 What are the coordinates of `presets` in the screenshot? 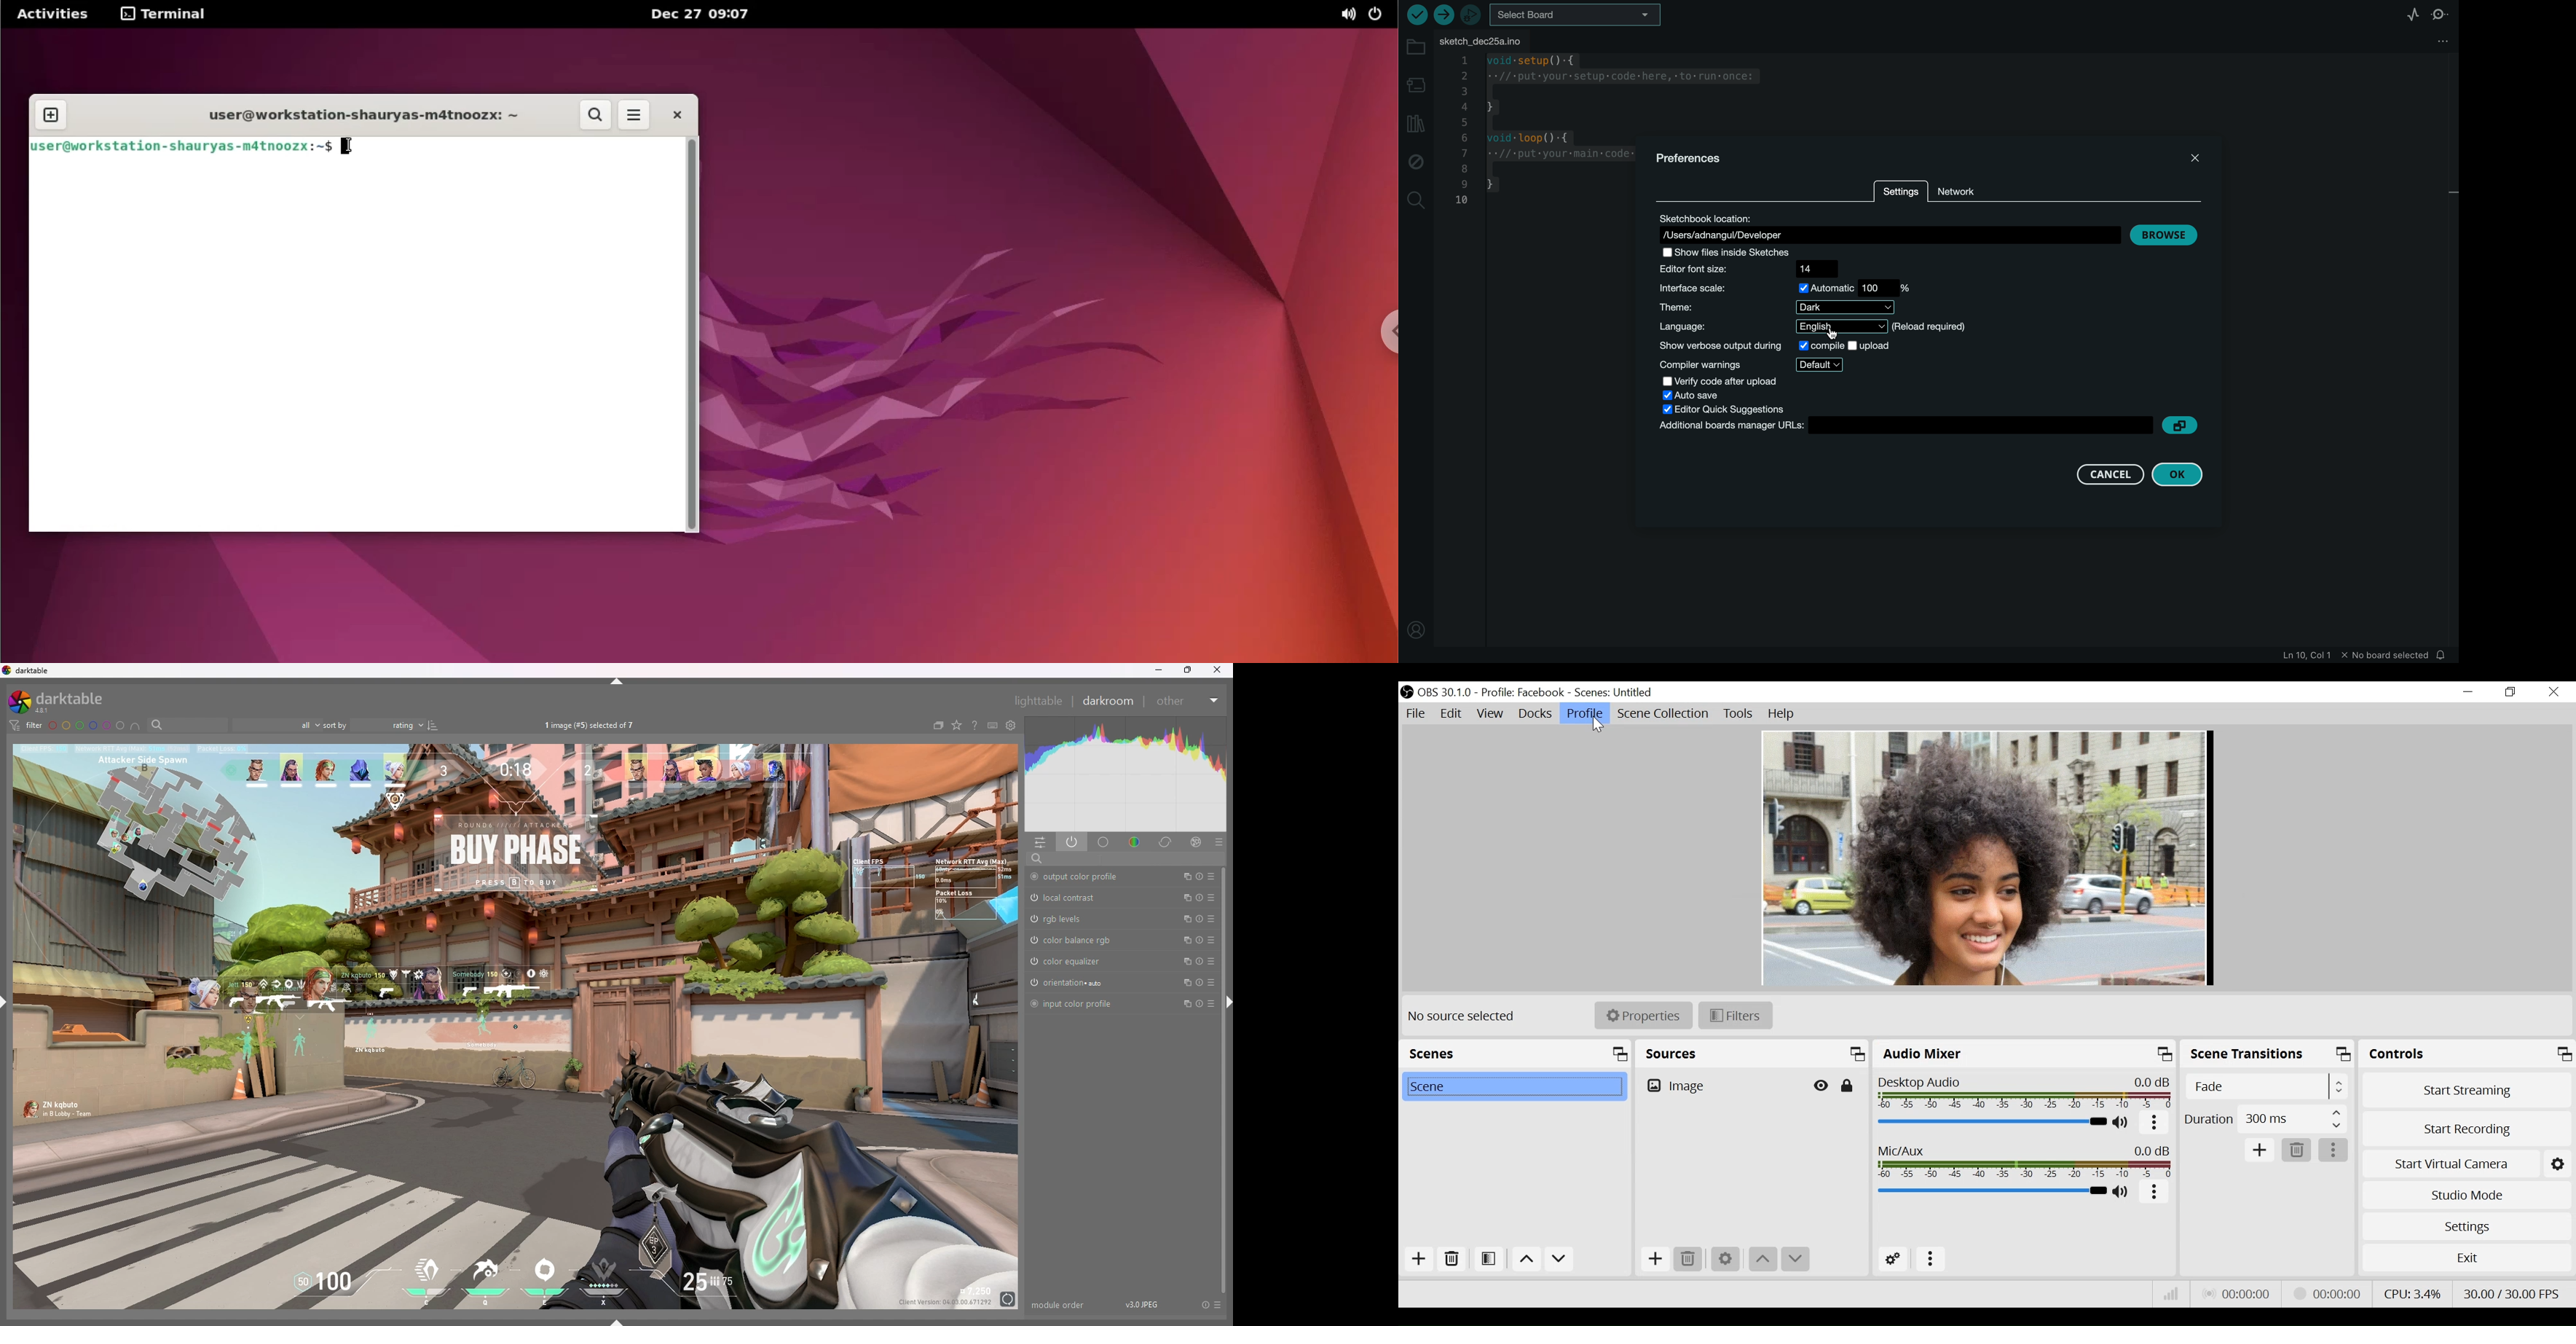 It's located at (1217, 1305).